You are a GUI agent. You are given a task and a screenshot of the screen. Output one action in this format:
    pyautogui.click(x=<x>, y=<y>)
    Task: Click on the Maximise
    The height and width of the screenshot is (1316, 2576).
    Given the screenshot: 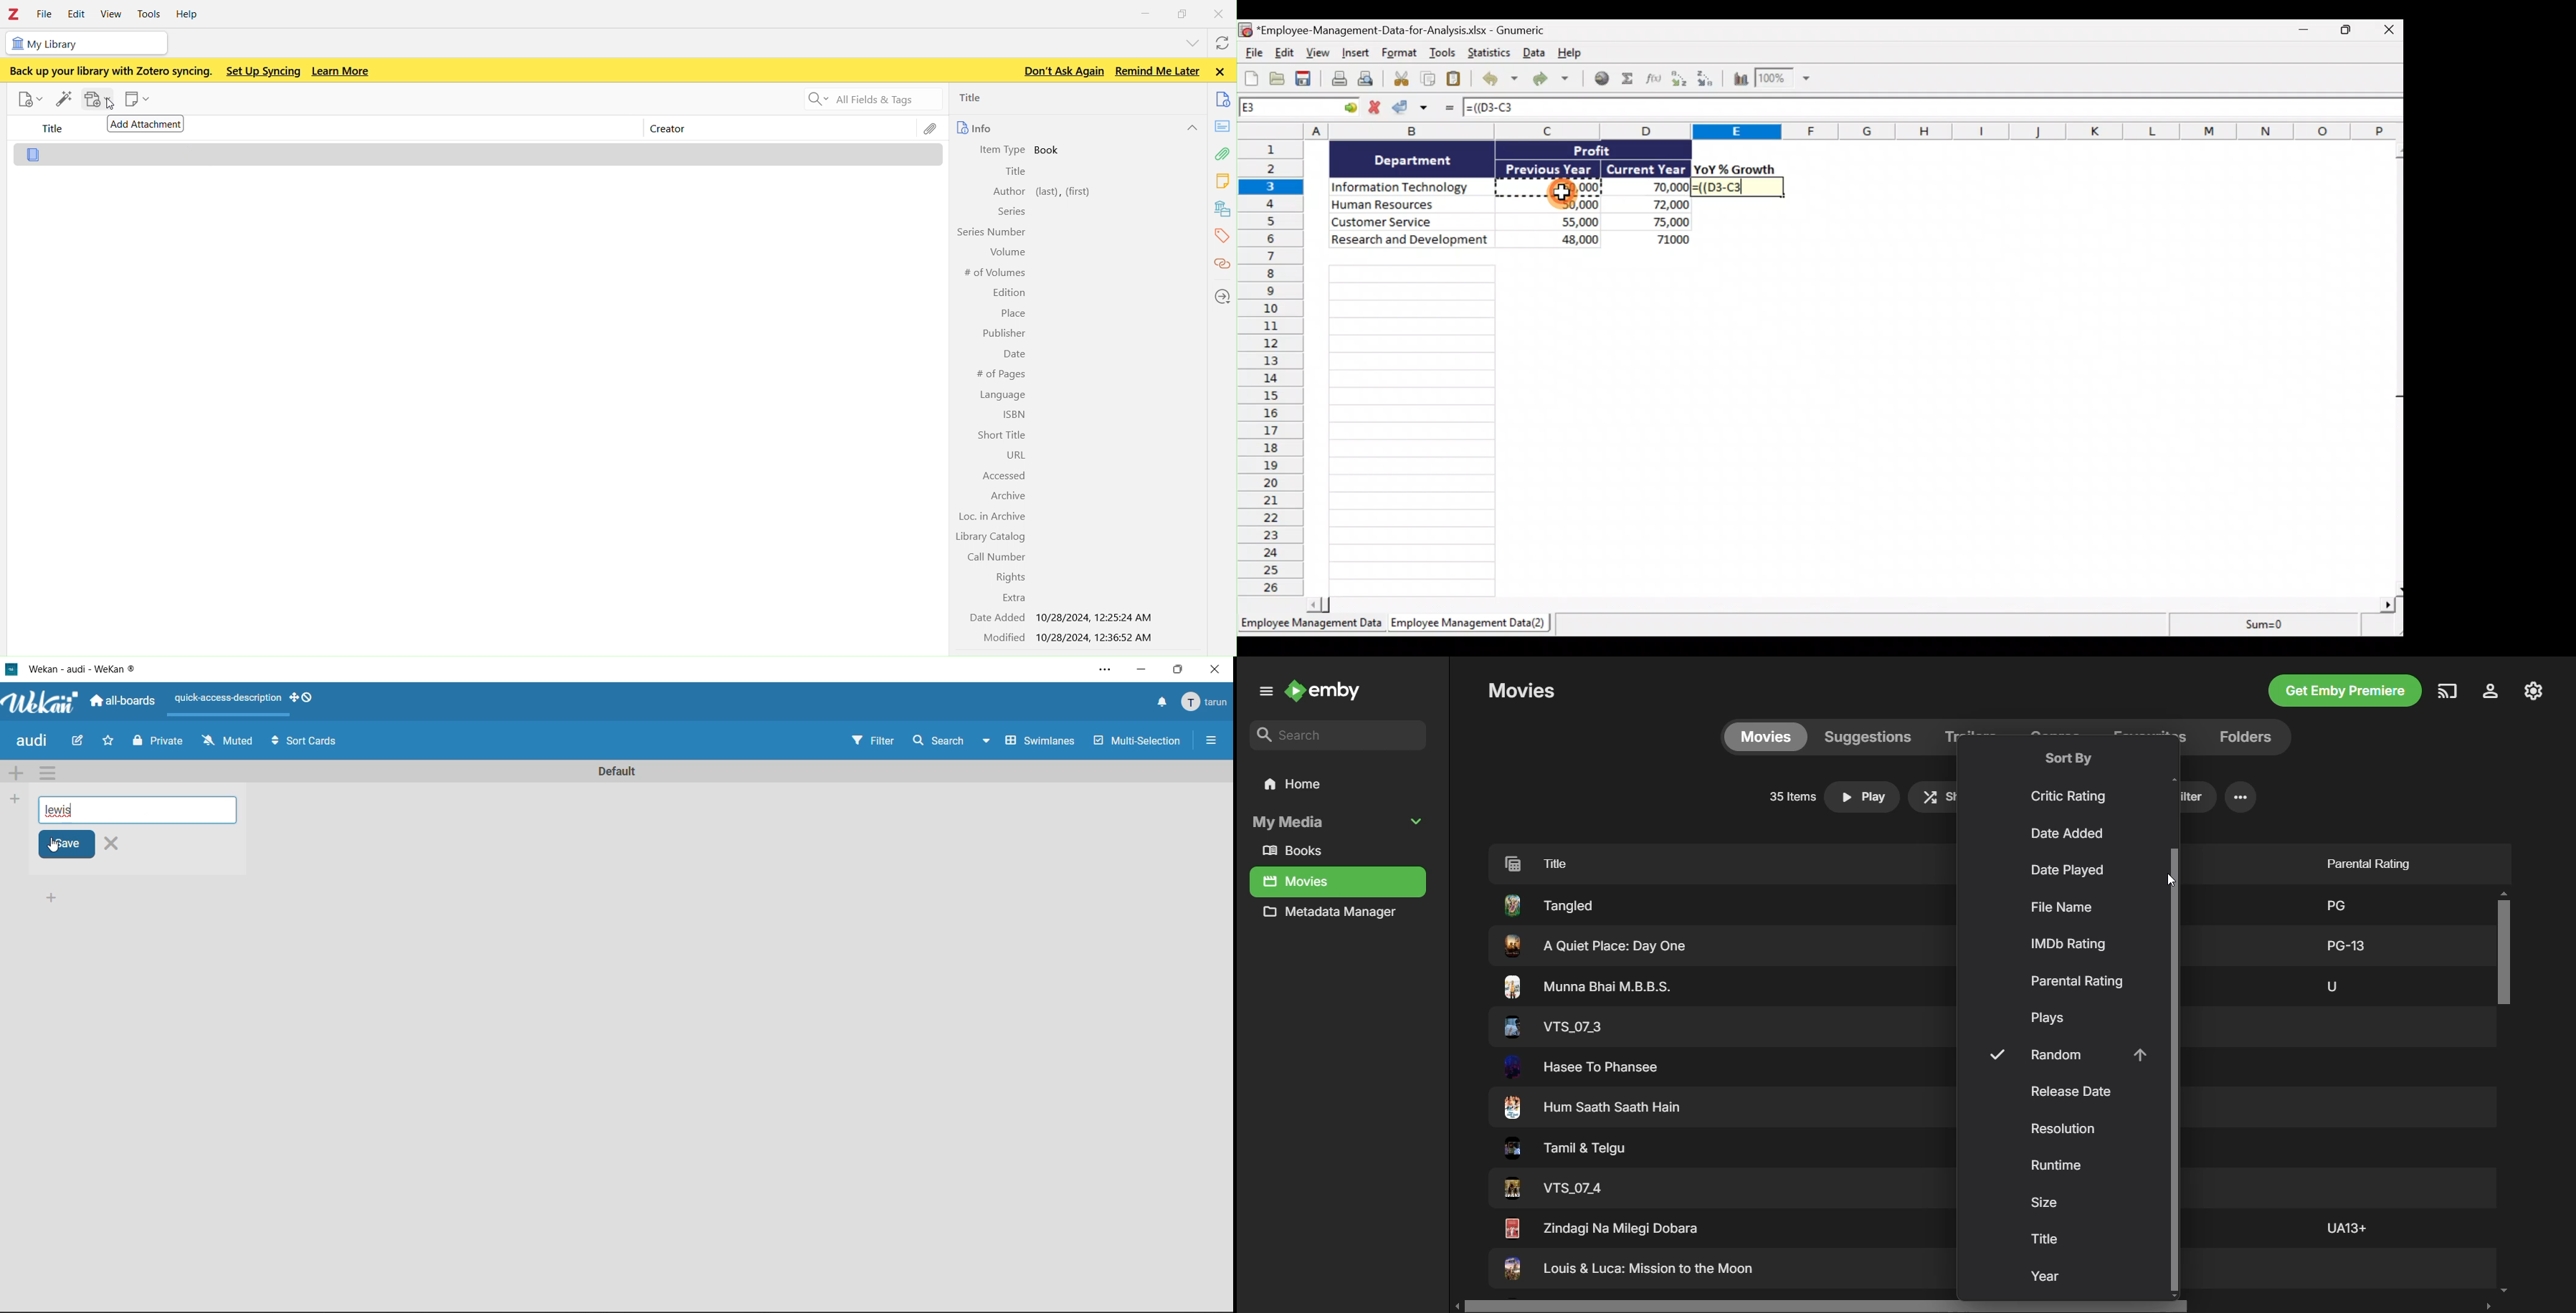 What is the action you would take?
    pyautogui.click(x=2350, y=30)
    